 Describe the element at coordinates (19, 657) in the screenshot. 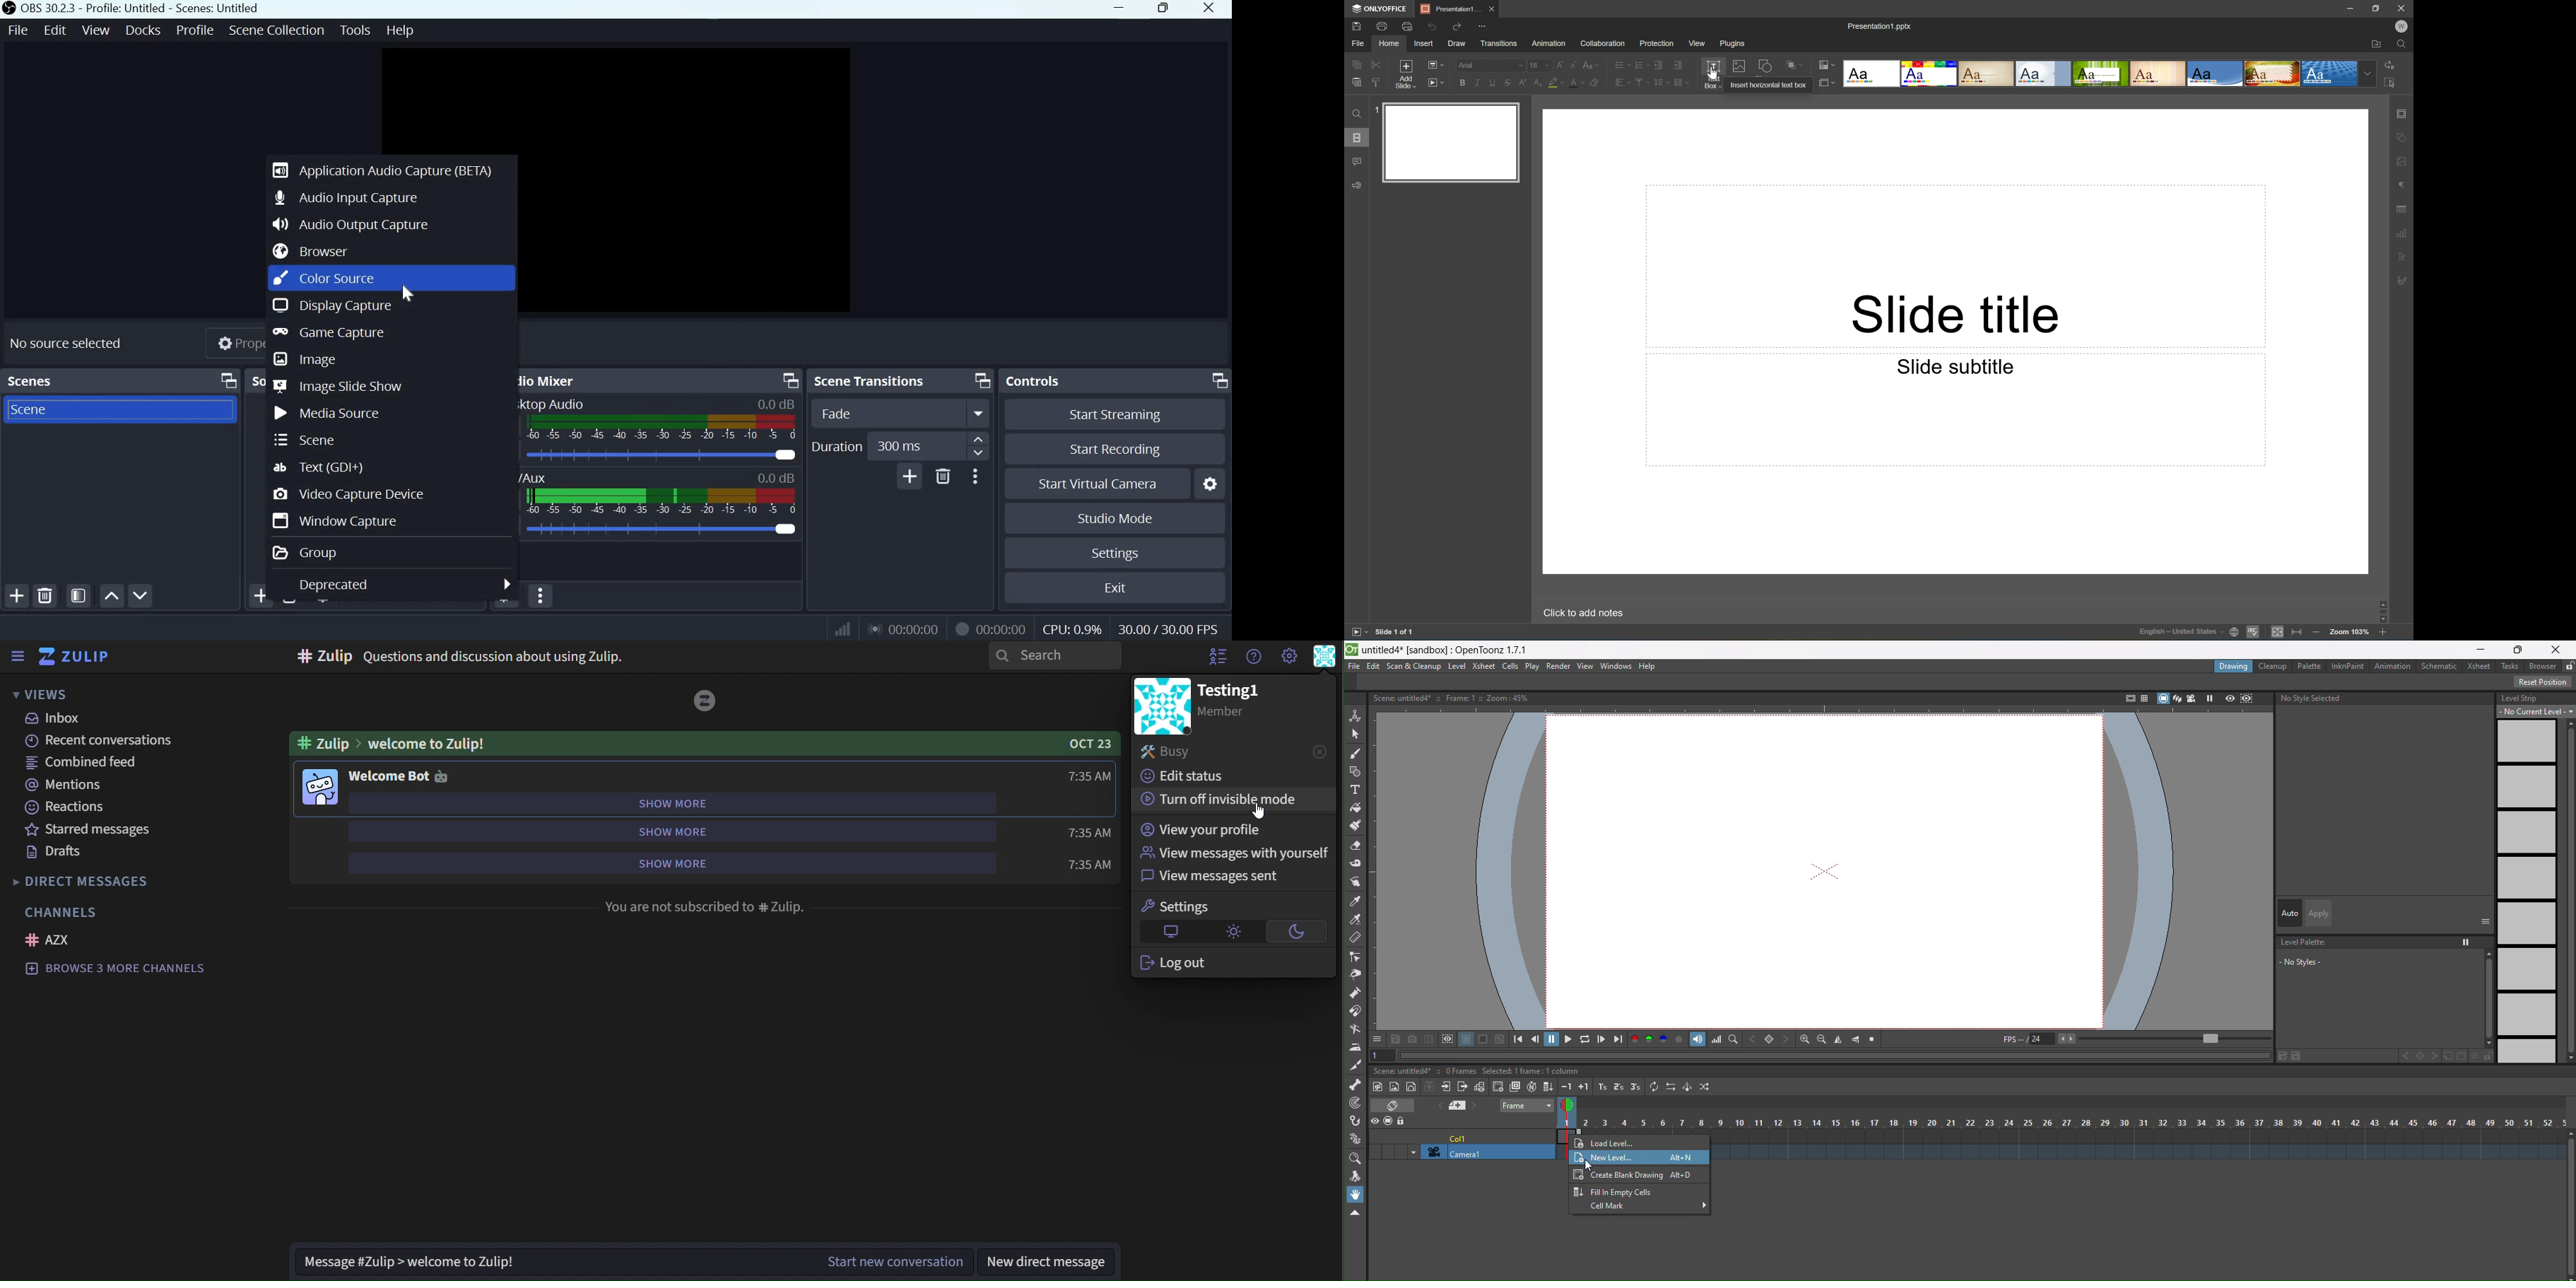

I see `sidebar` at that location.